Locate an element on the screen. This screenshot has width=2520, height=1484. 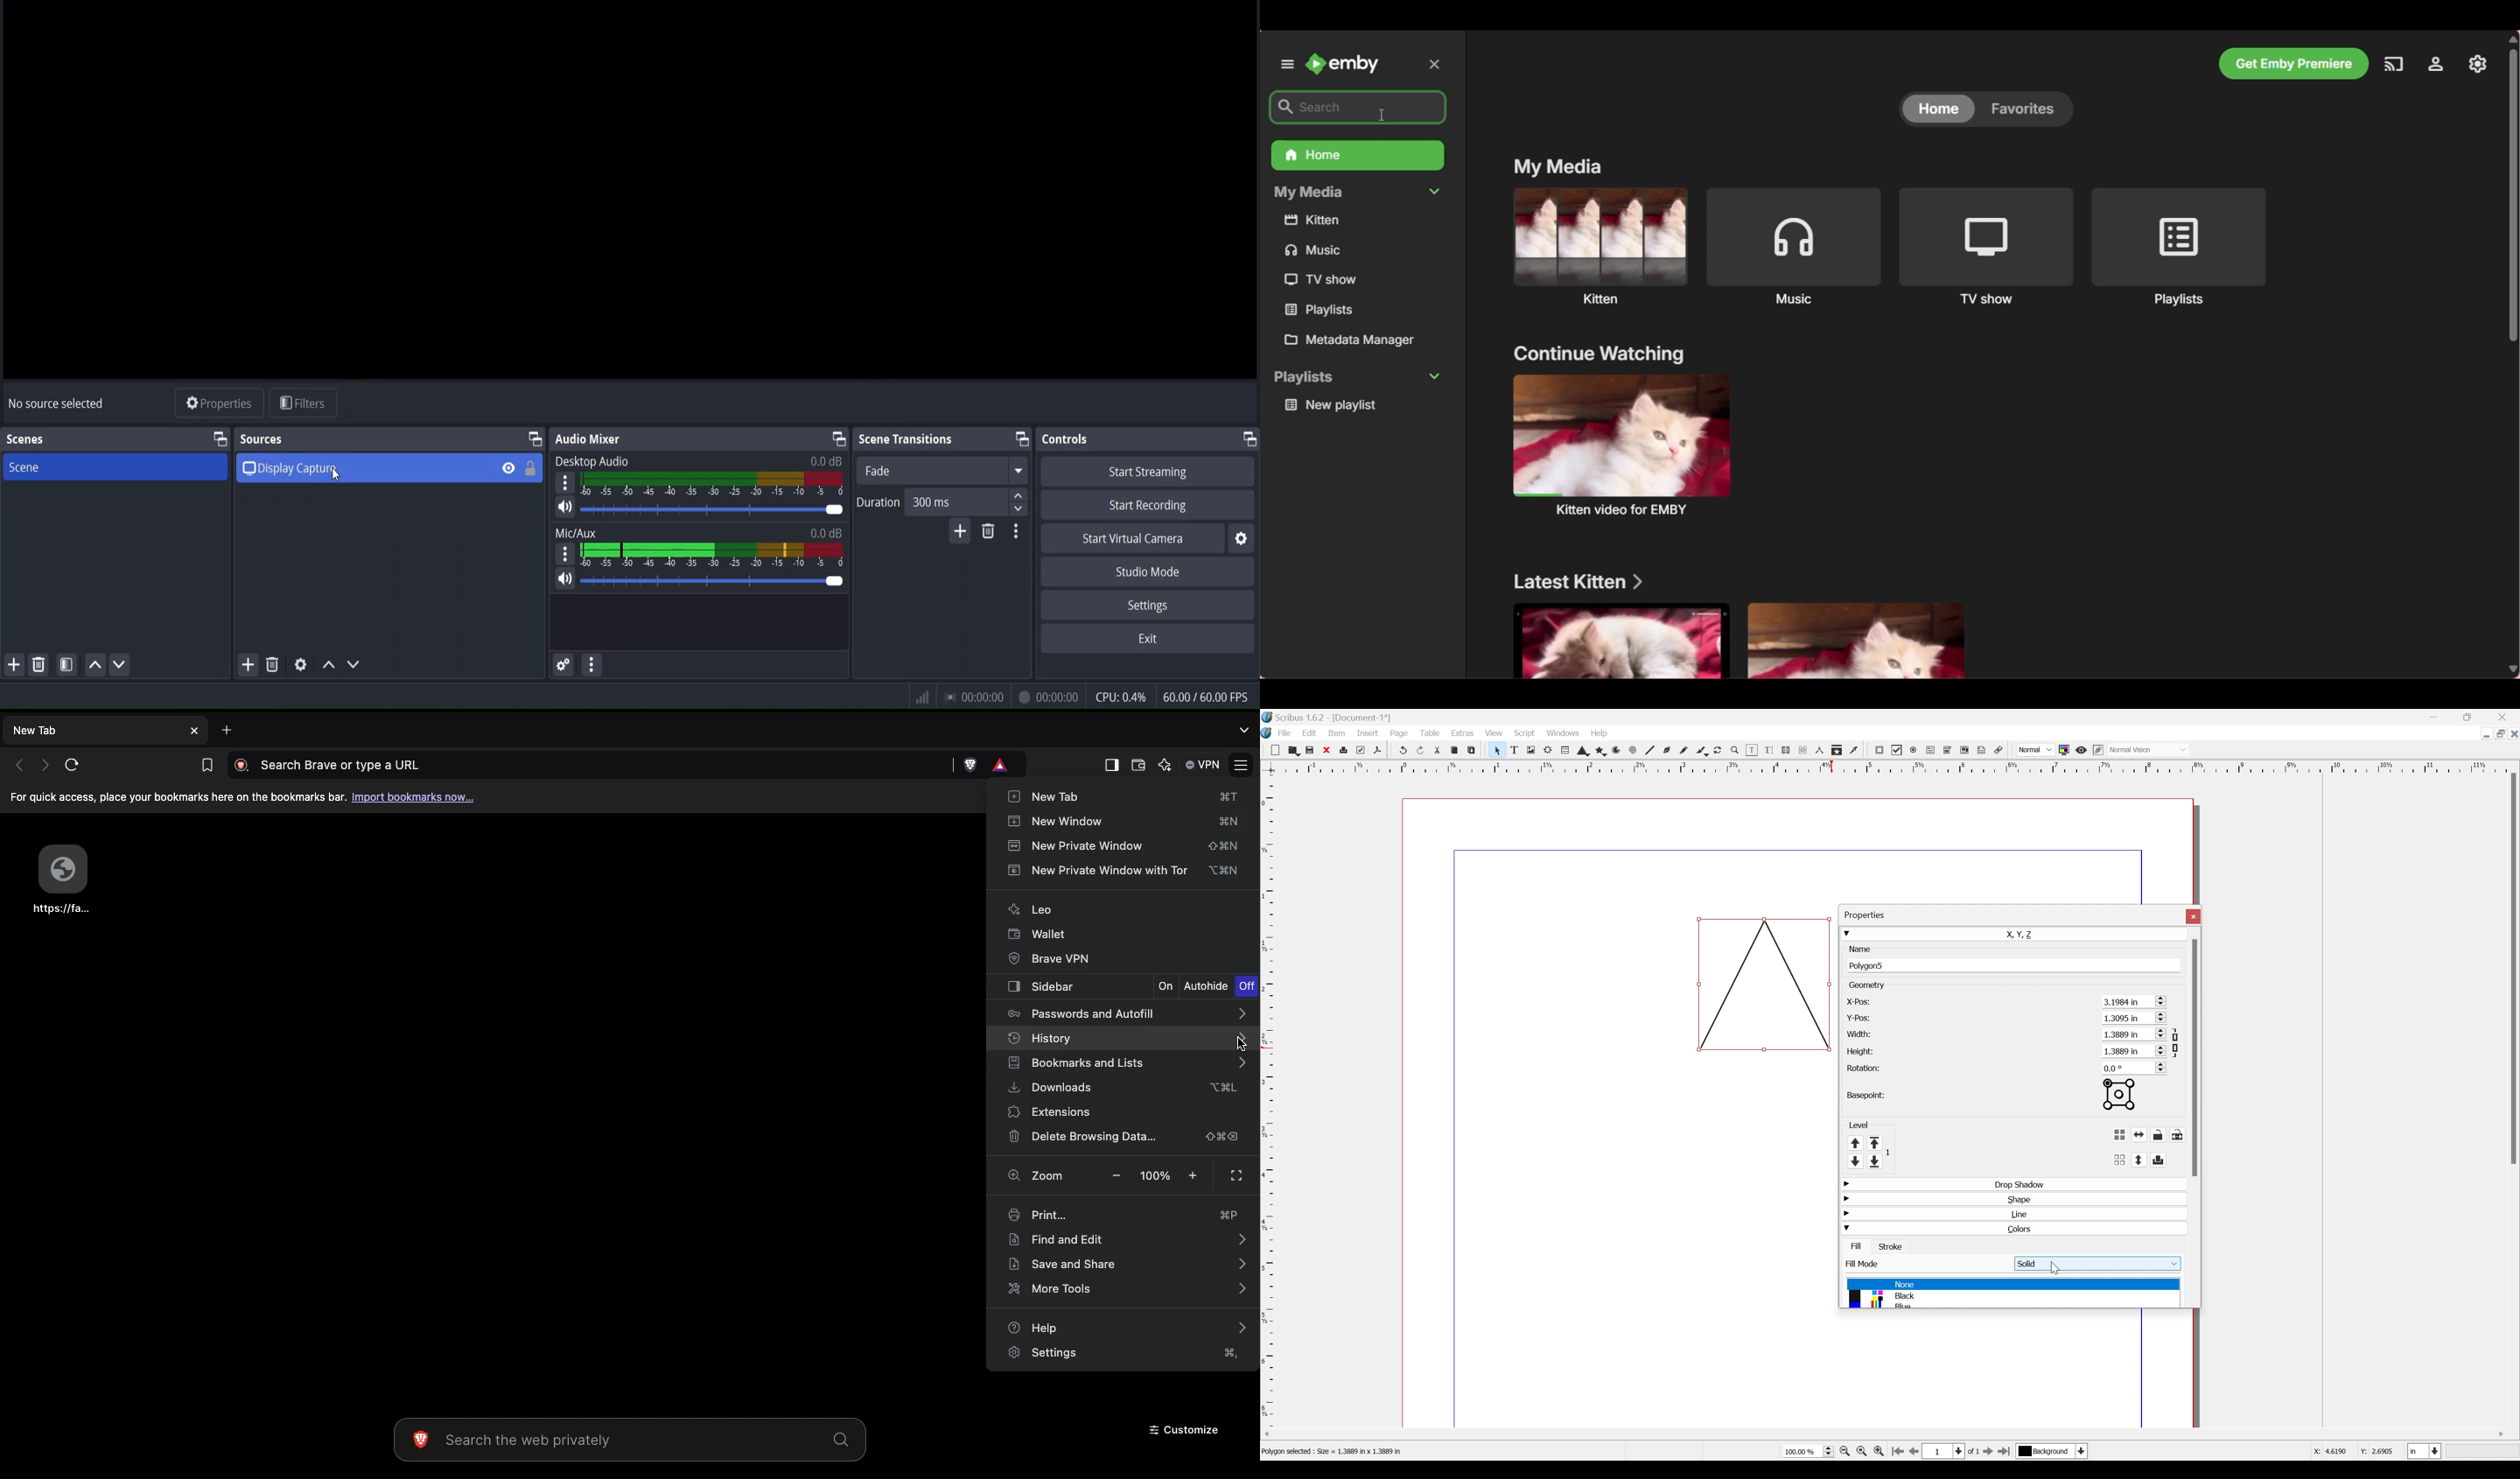
status is located at coordinates (971, 694).